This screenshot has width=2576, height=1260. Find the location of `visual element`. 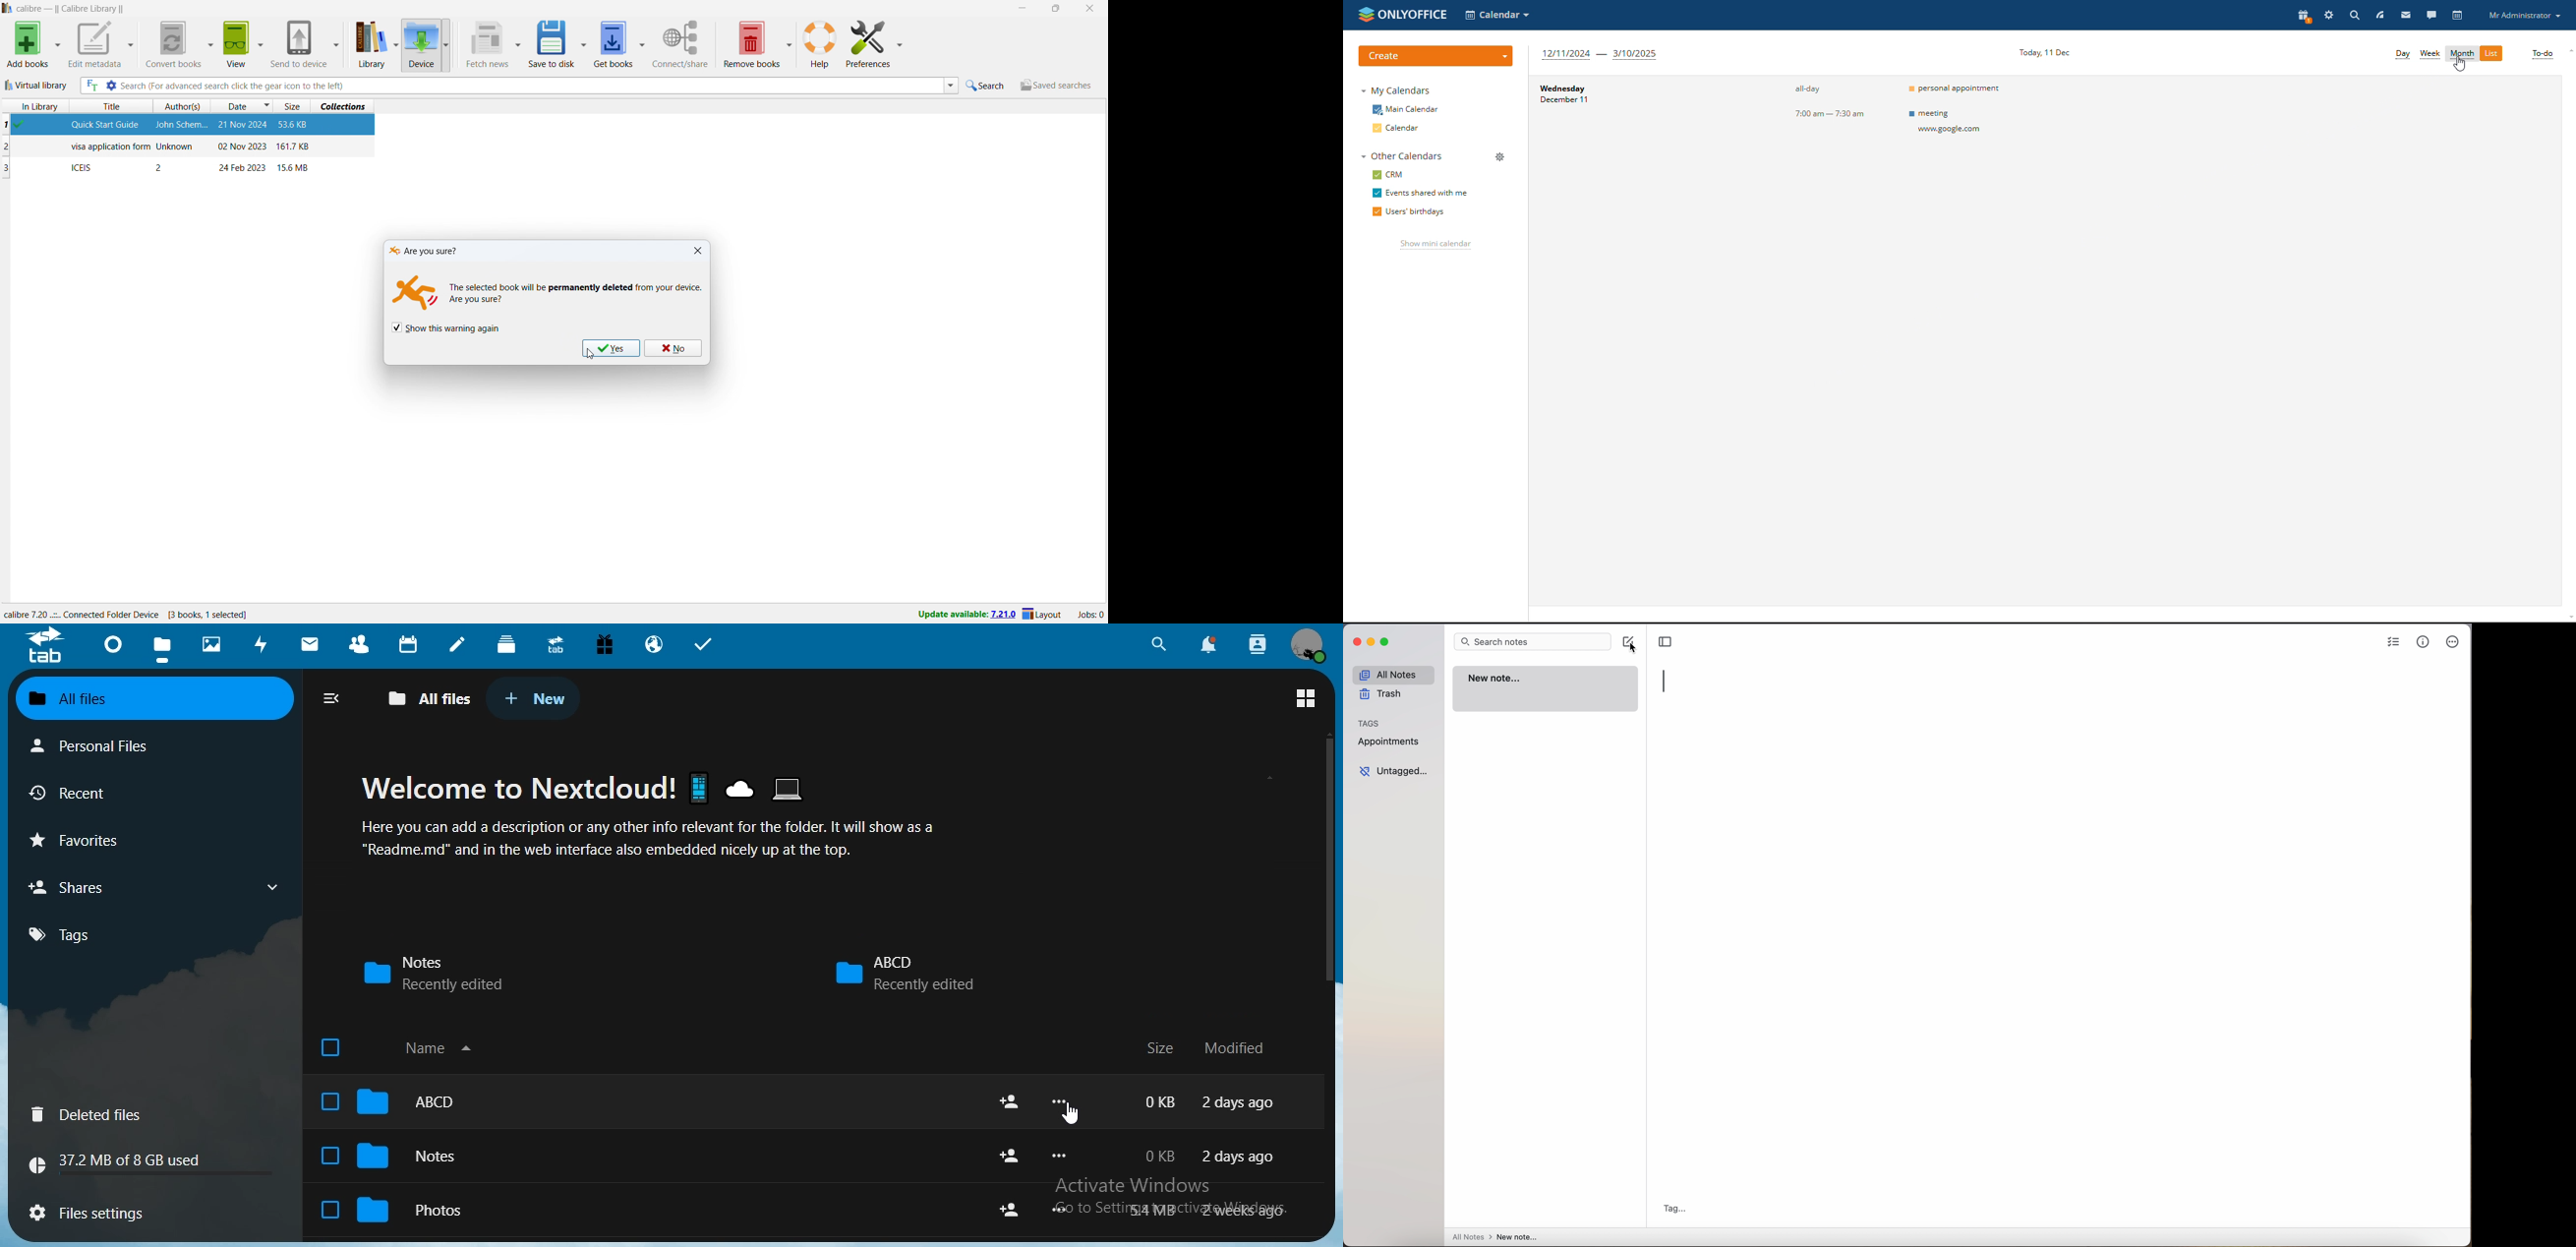

visual element is located at coordinates (413, 295).